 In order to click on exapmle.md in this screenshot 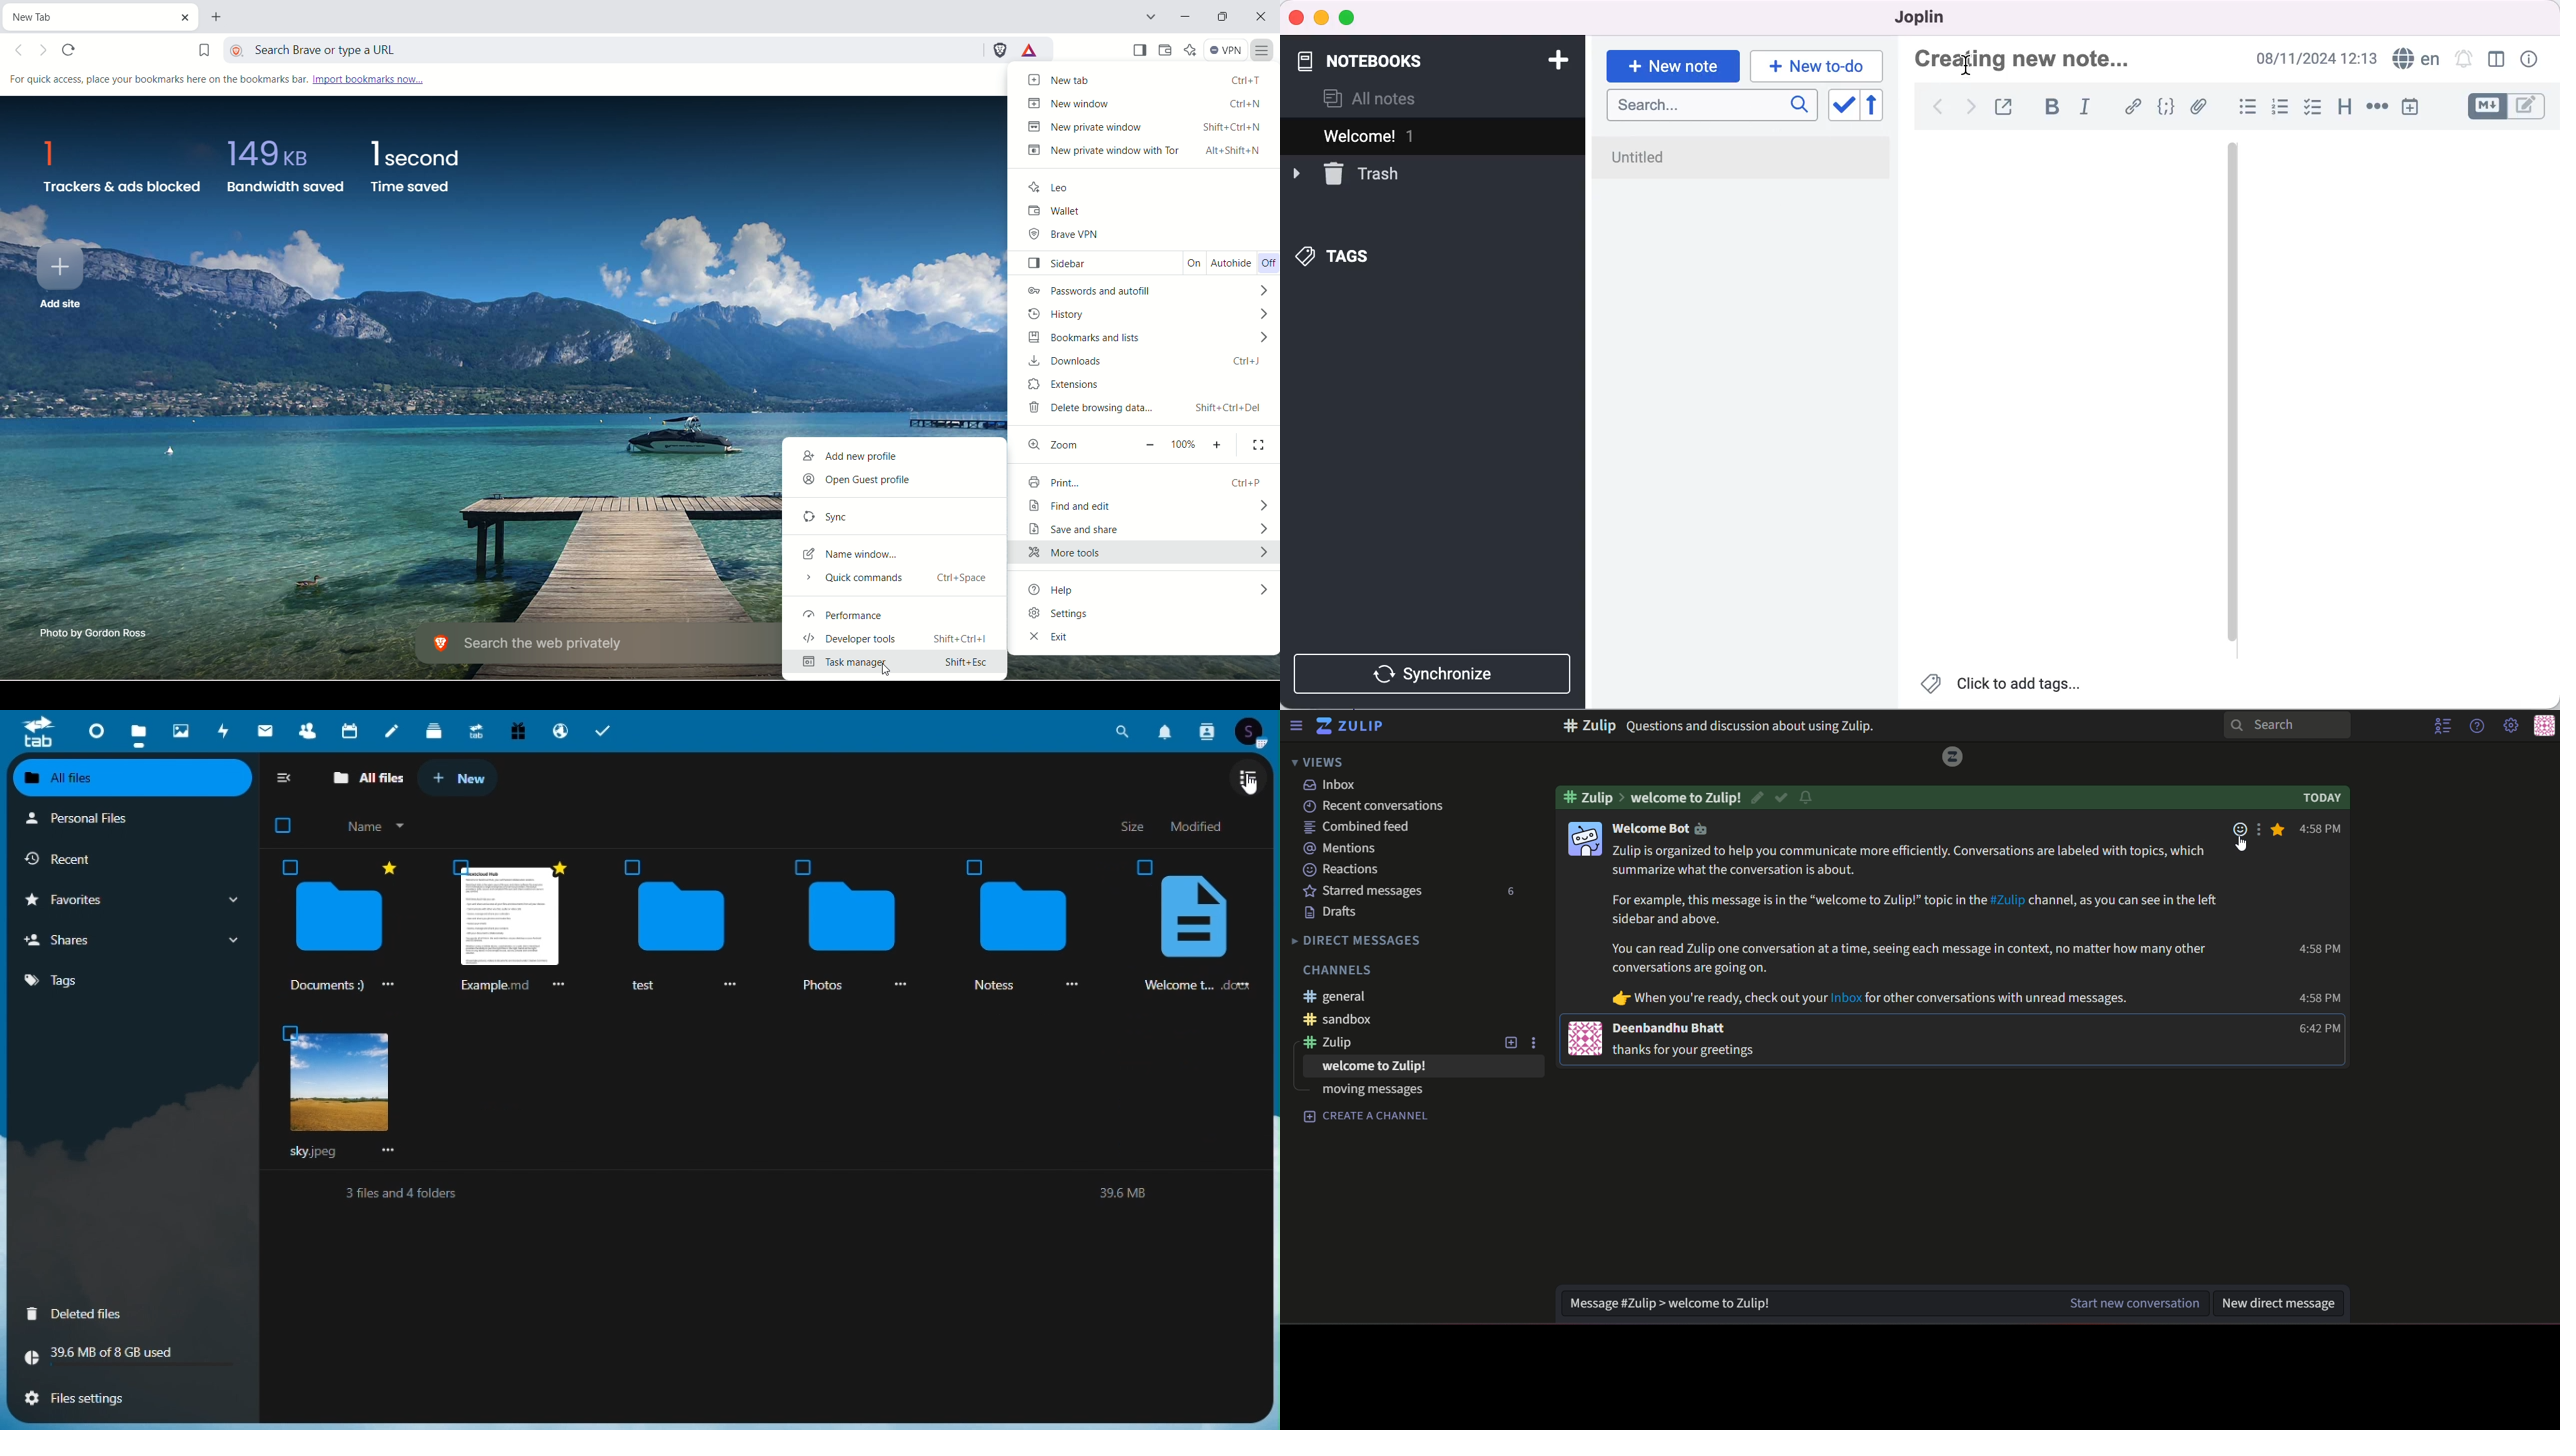, I will do `click(492, 985)`.